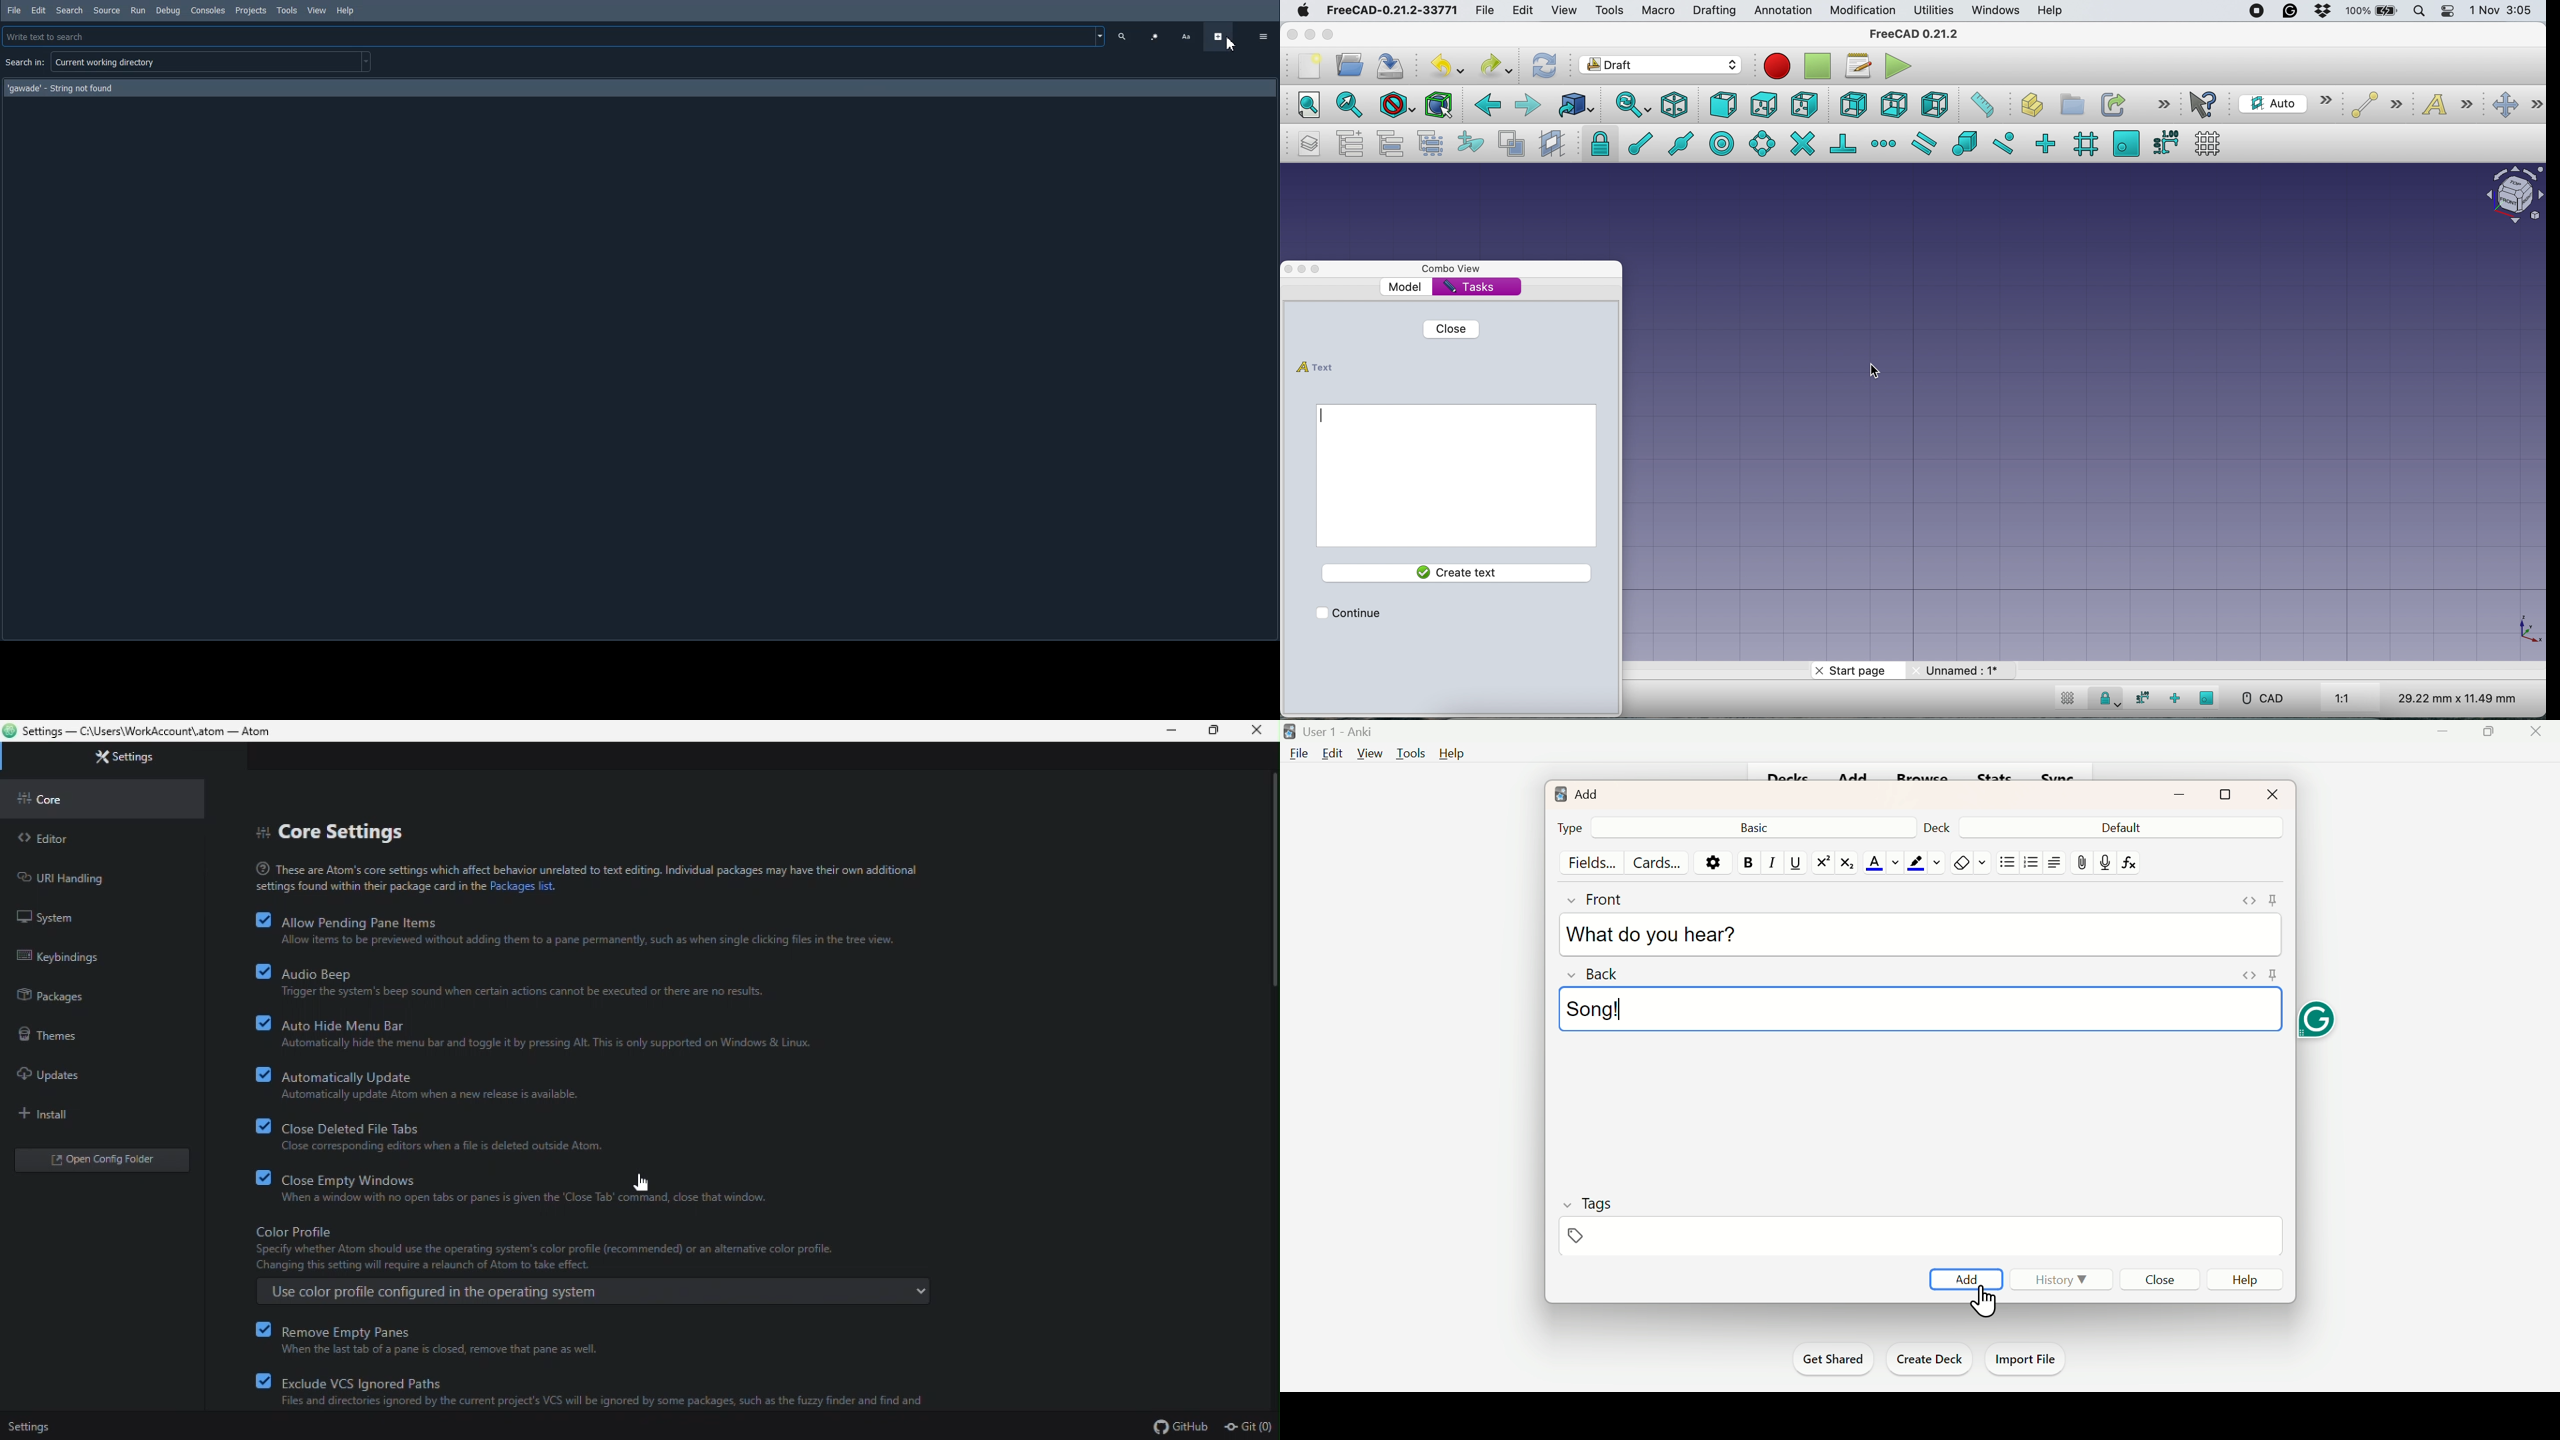 This screenshot has width=2576, height=1456. Describe the element at coordinates (1713, 11) in the screenshot. I see `drafting` at that location.